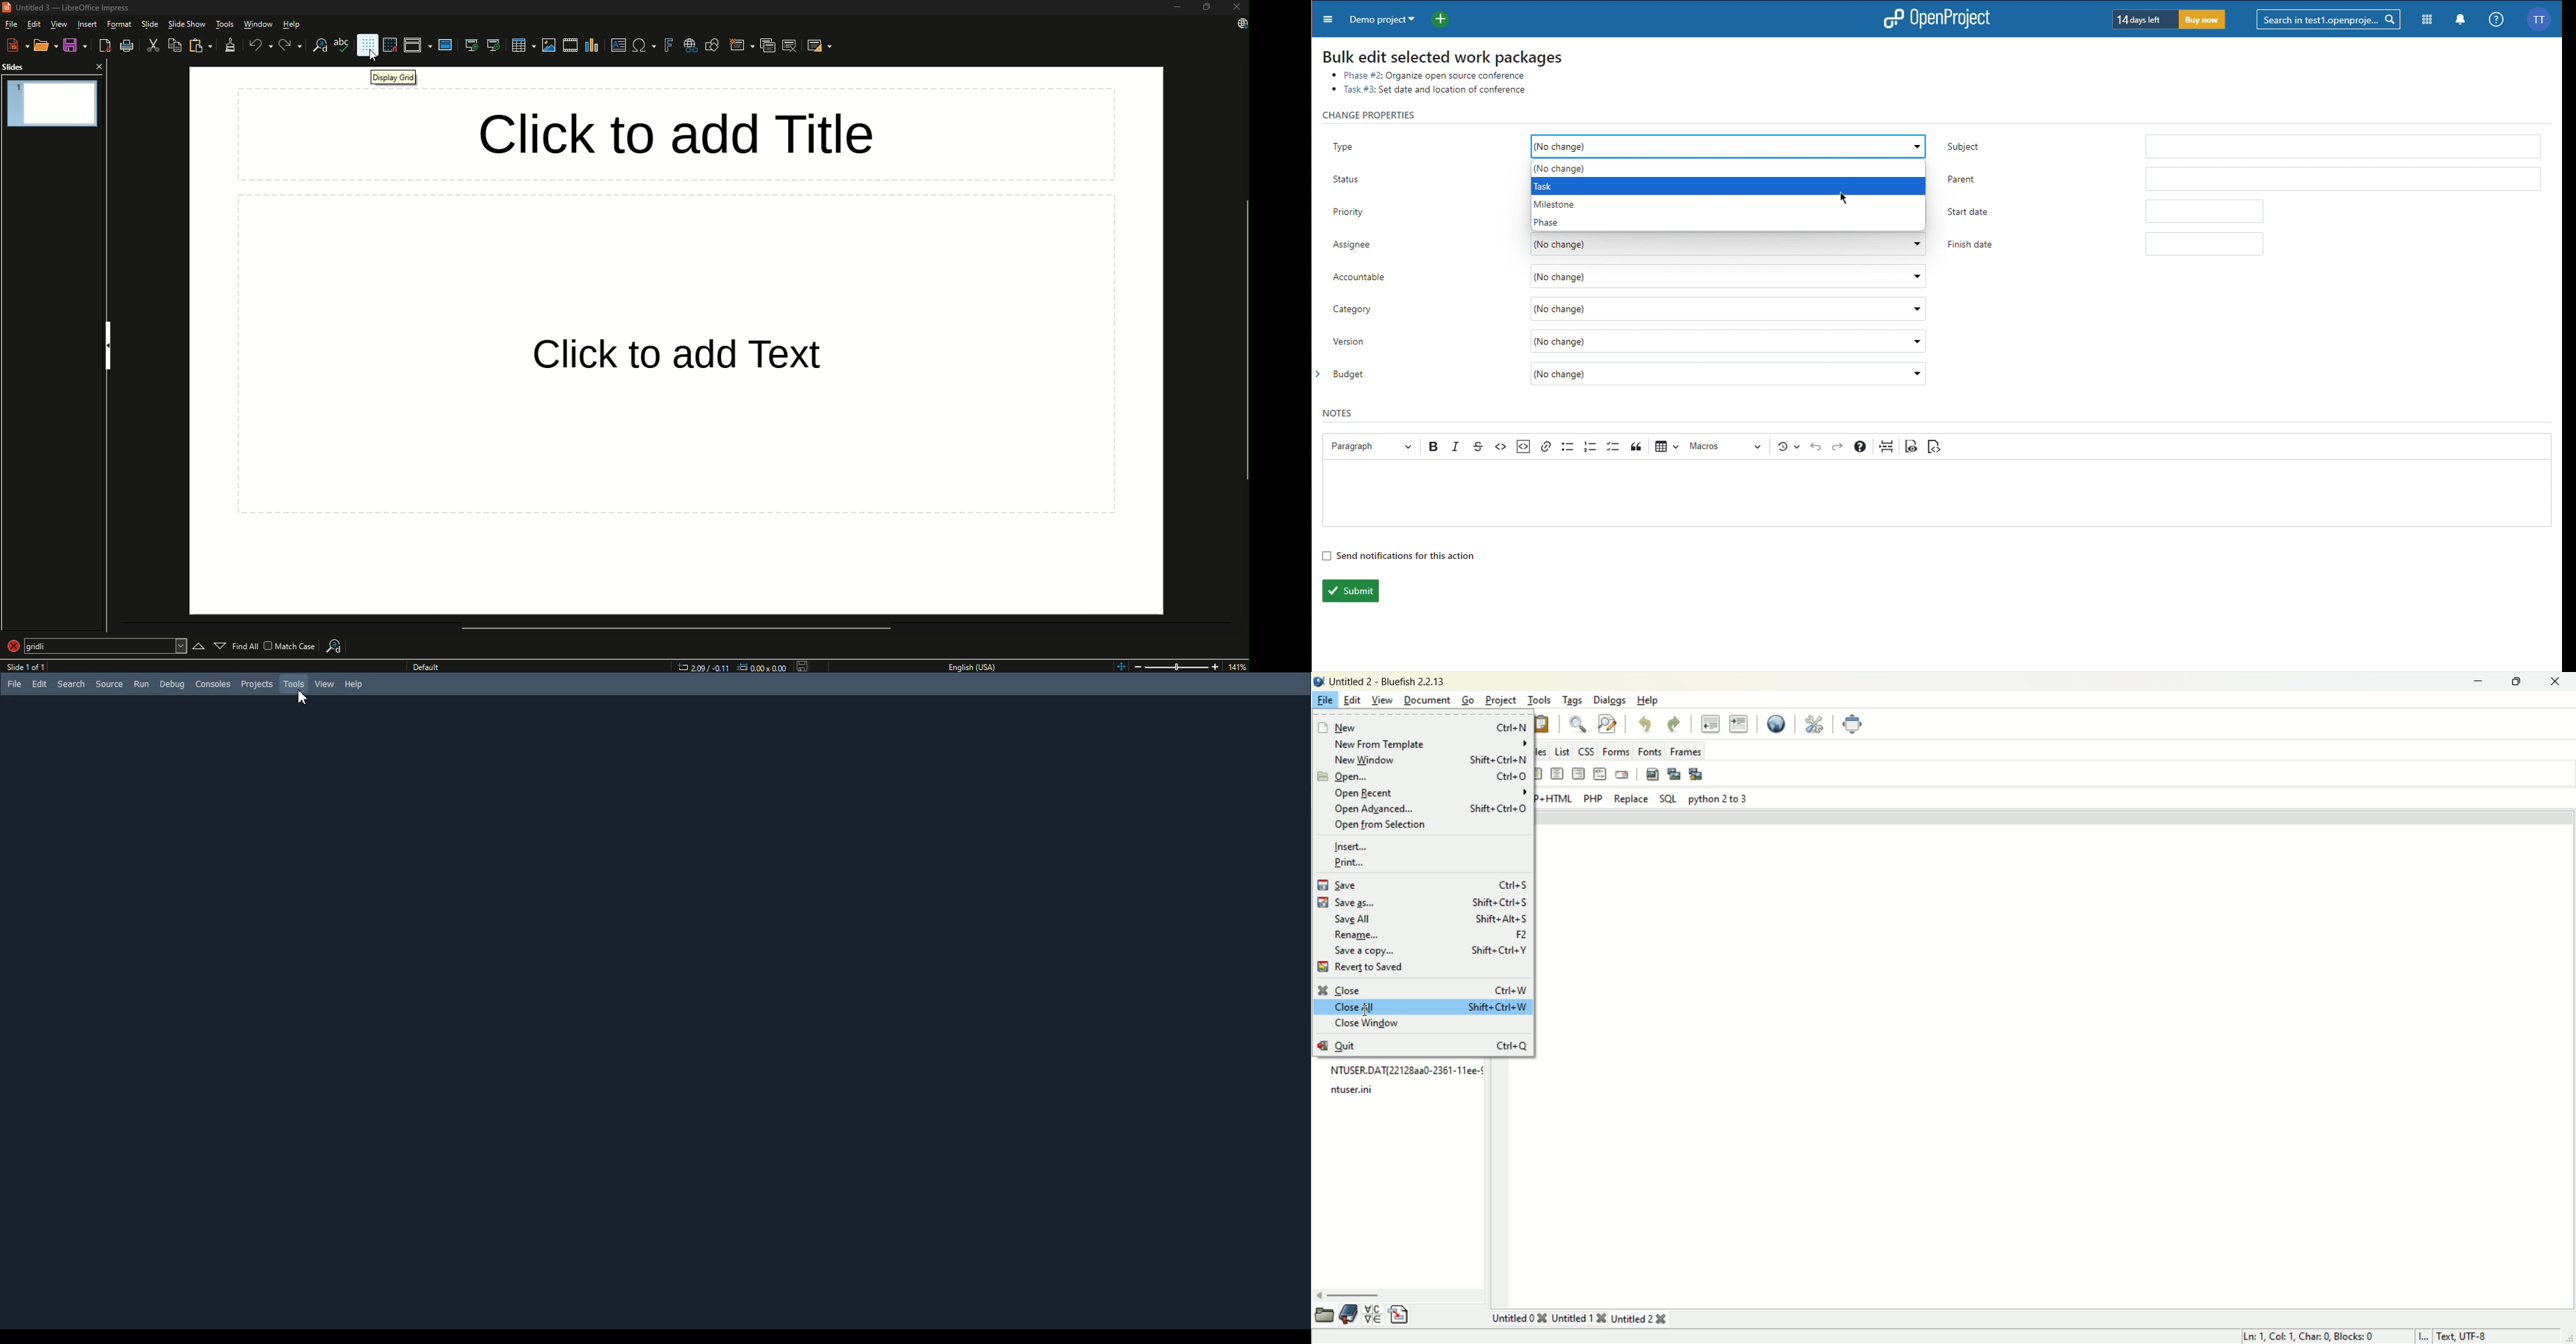 The image size is (2576, 1344). Describe the element at coordinates (1841, 201) in the screenshot. I see `cursor` at that location.